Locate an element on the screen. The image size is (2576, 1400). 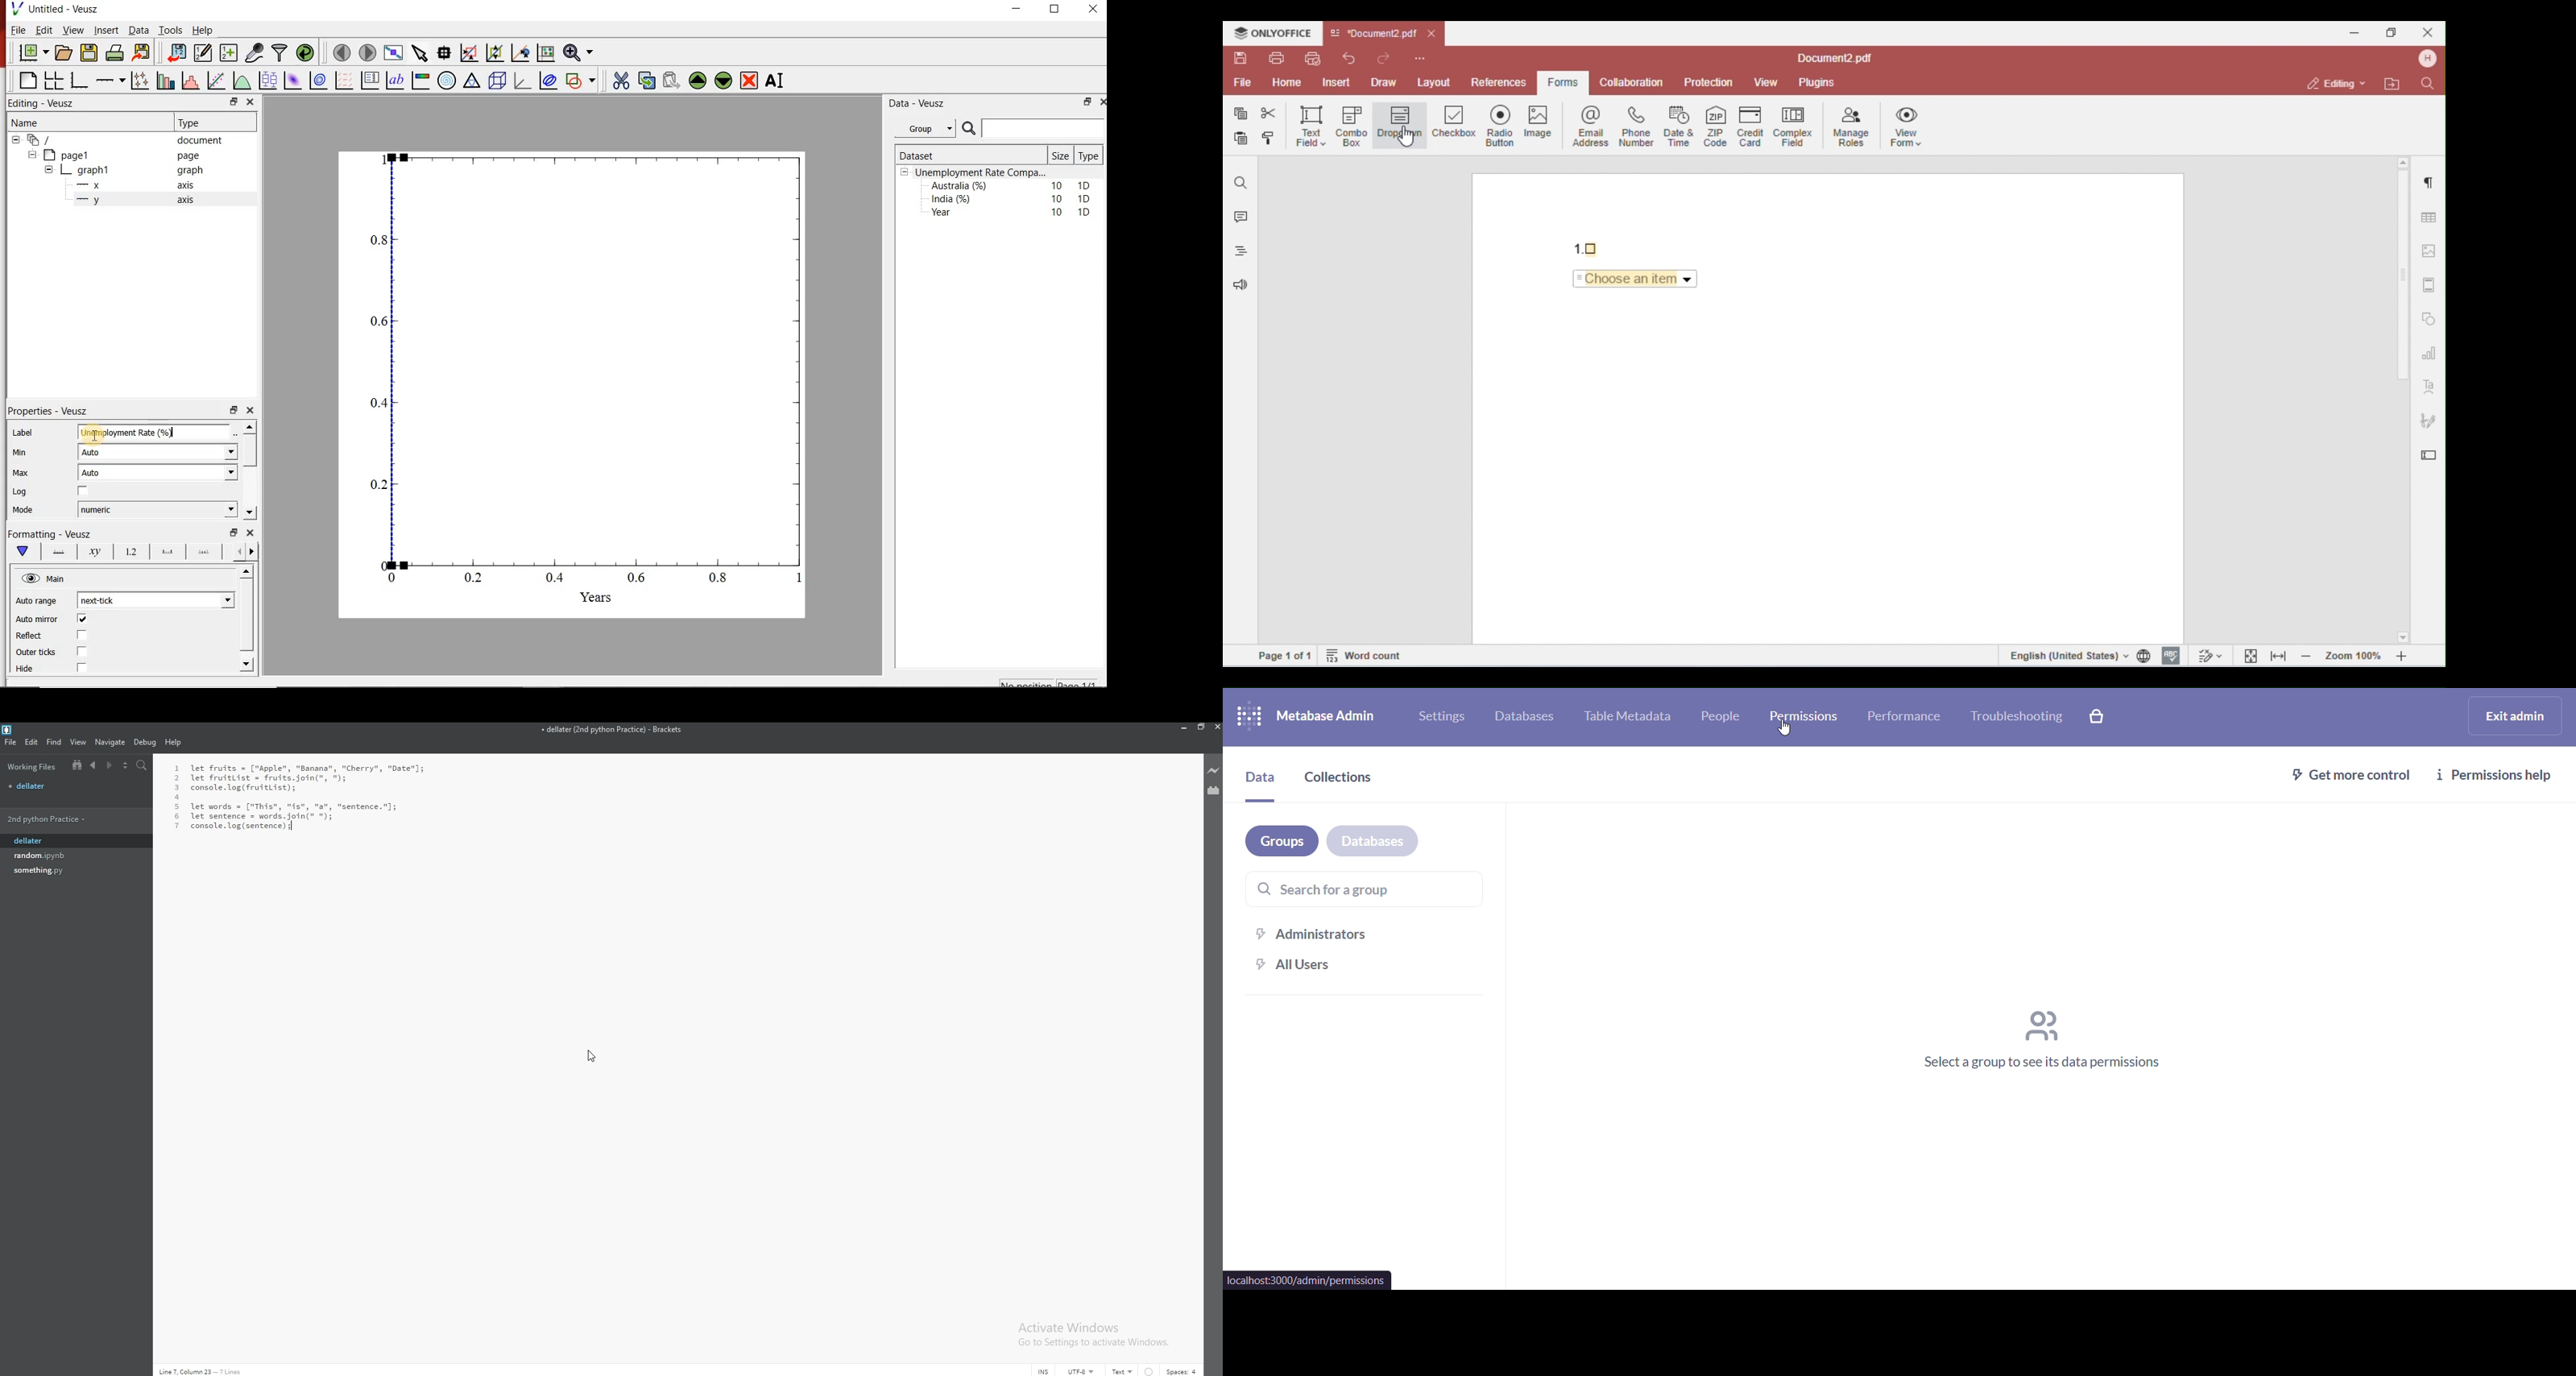
checkbox is located at coordinates (84, 635).